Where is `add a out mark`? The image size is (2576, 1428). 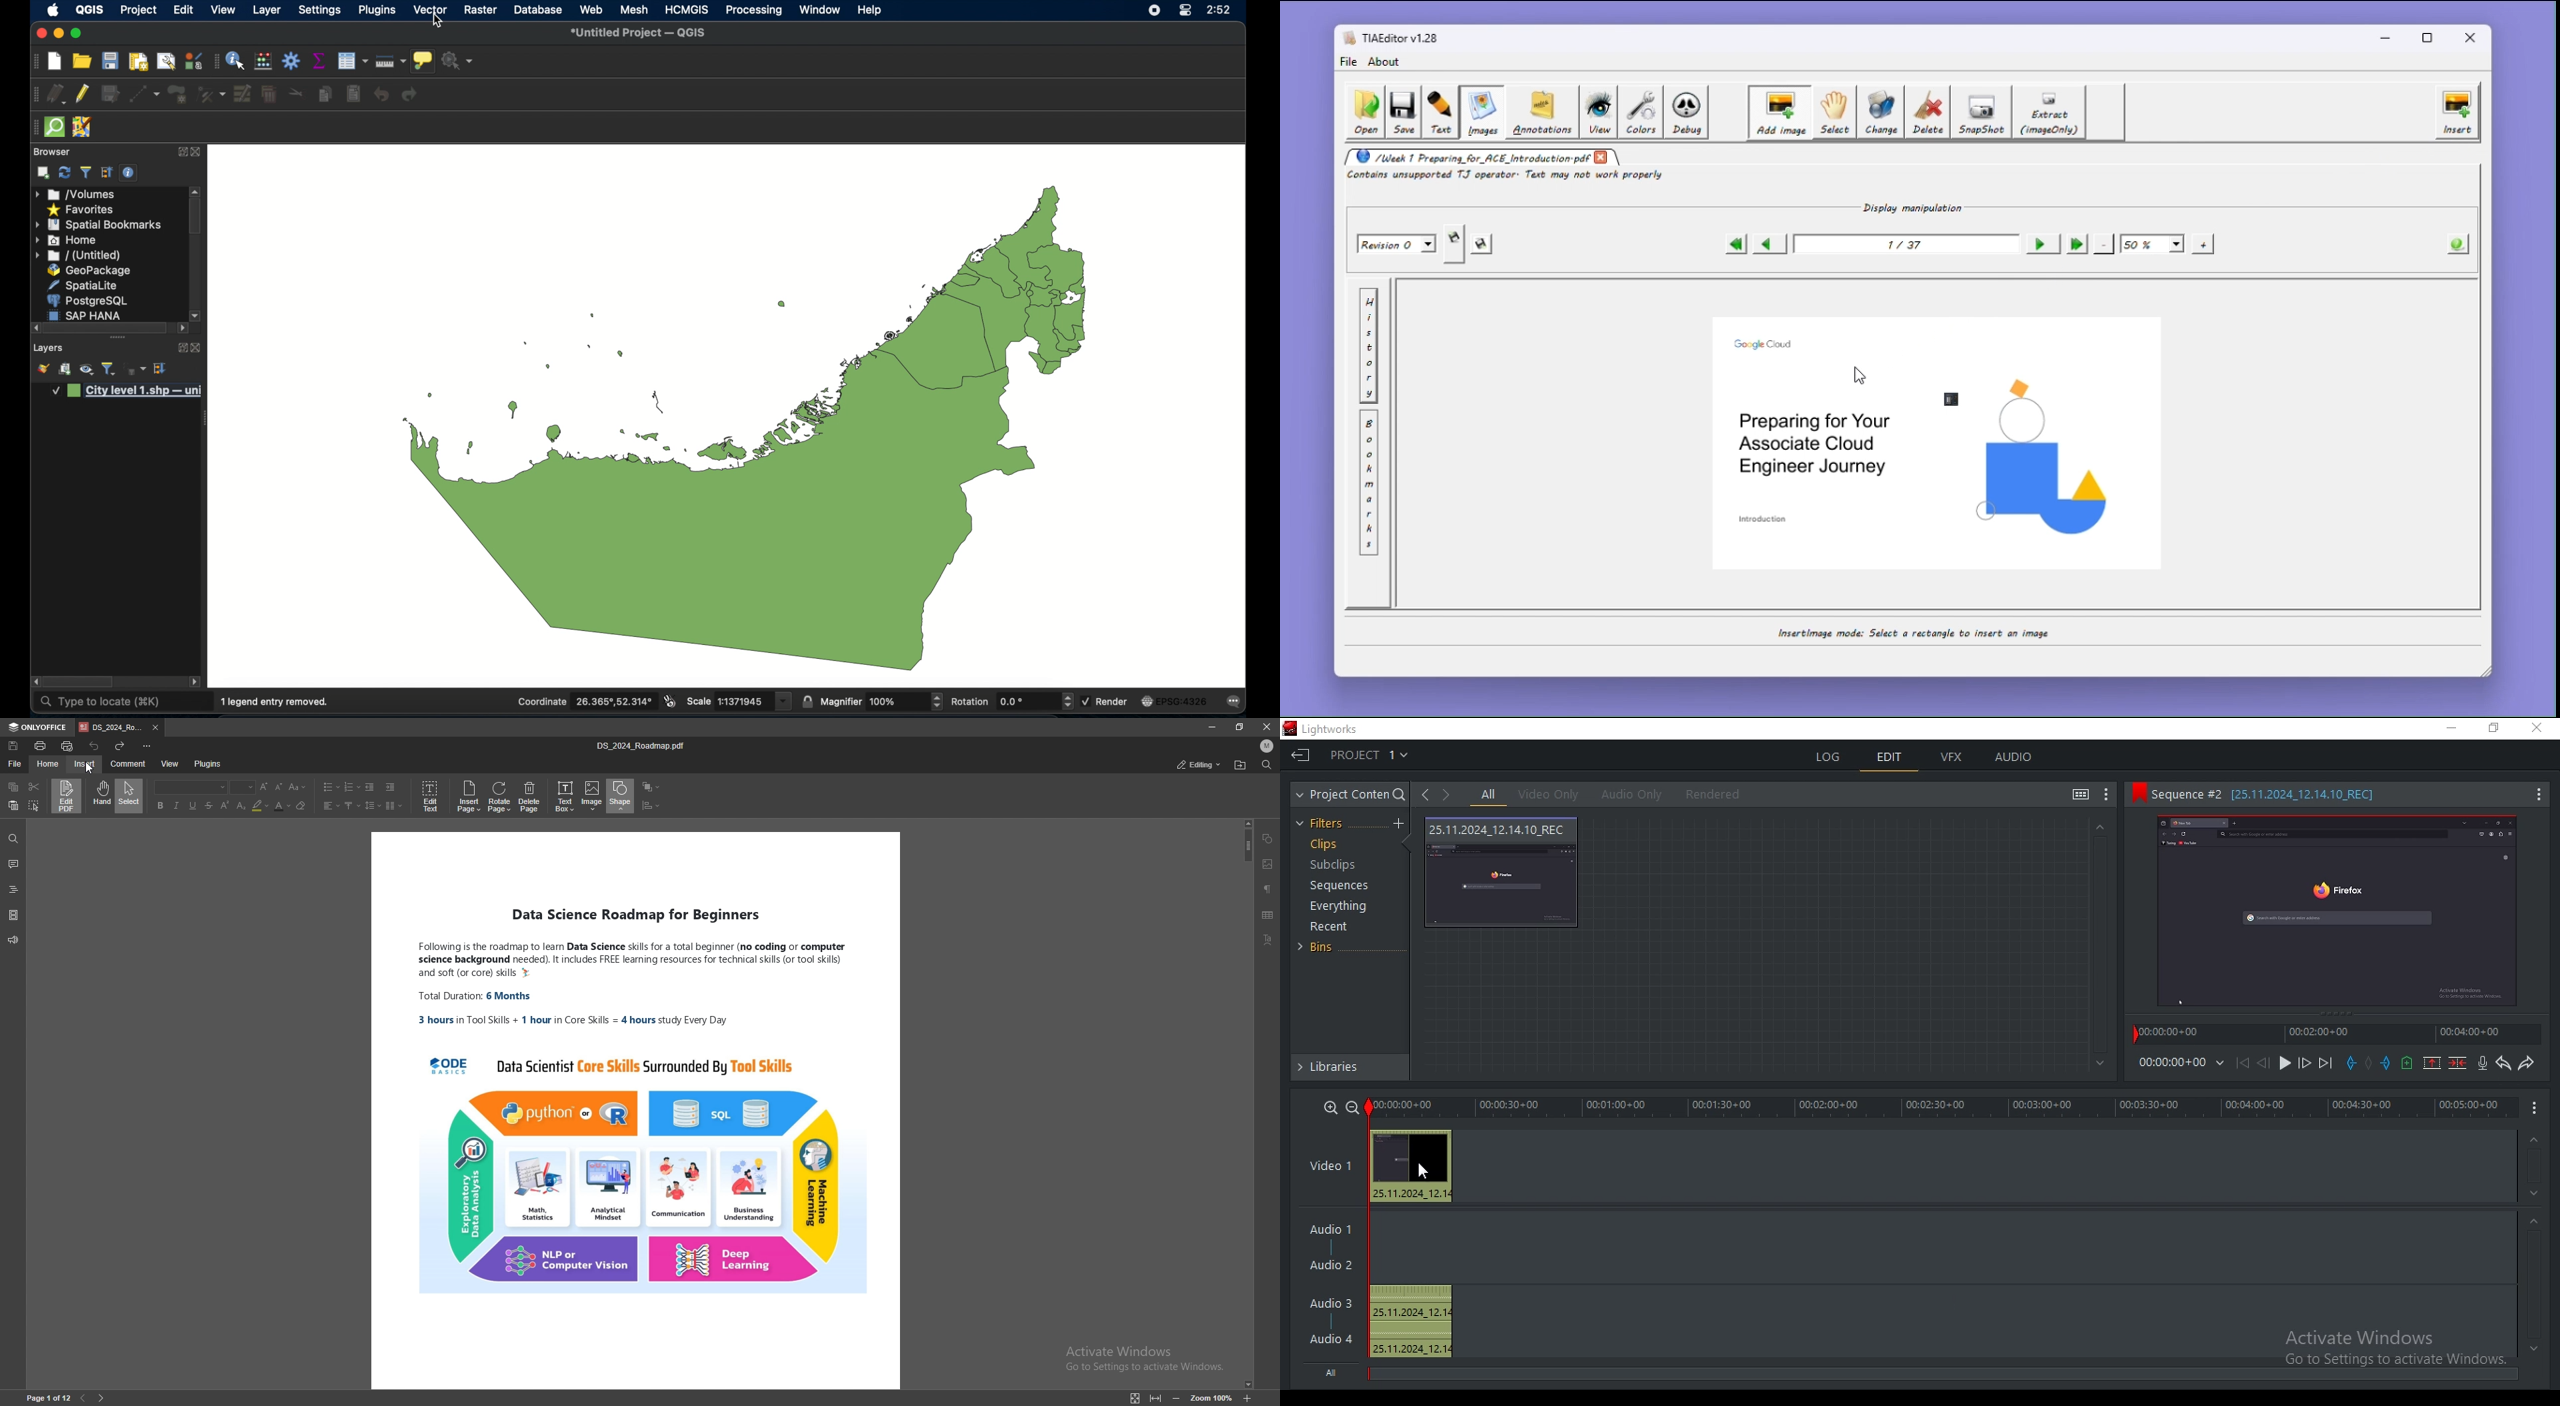
add a out mark is located at coordinates (2386, 1063).